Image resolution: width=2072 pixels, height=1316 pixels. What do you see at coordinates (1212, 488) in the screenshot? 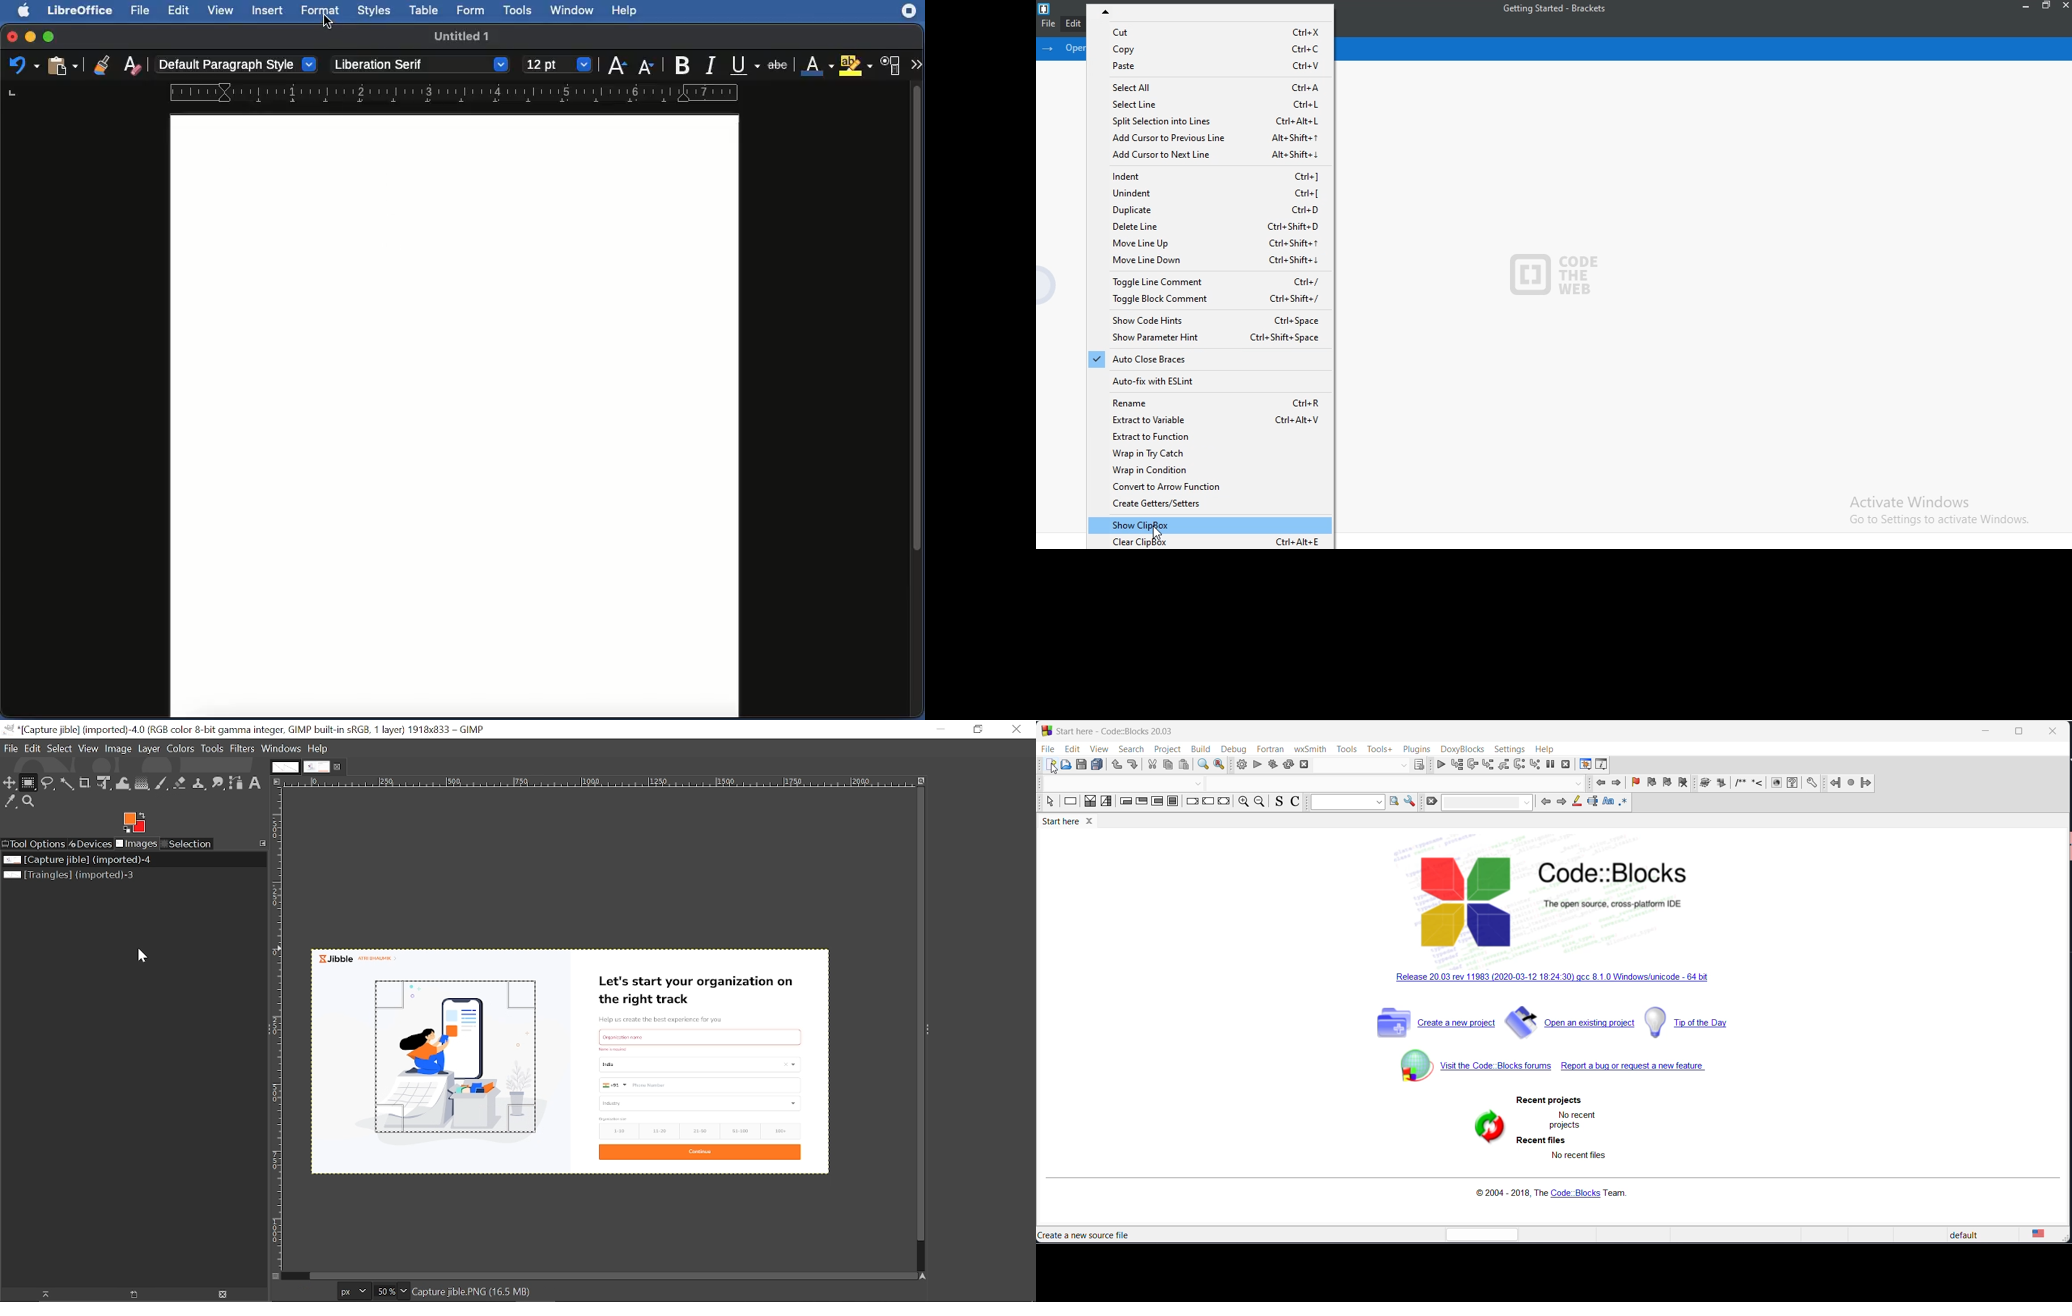
I see `Convert to Arrow Function` at bounding box center [1212, 488].